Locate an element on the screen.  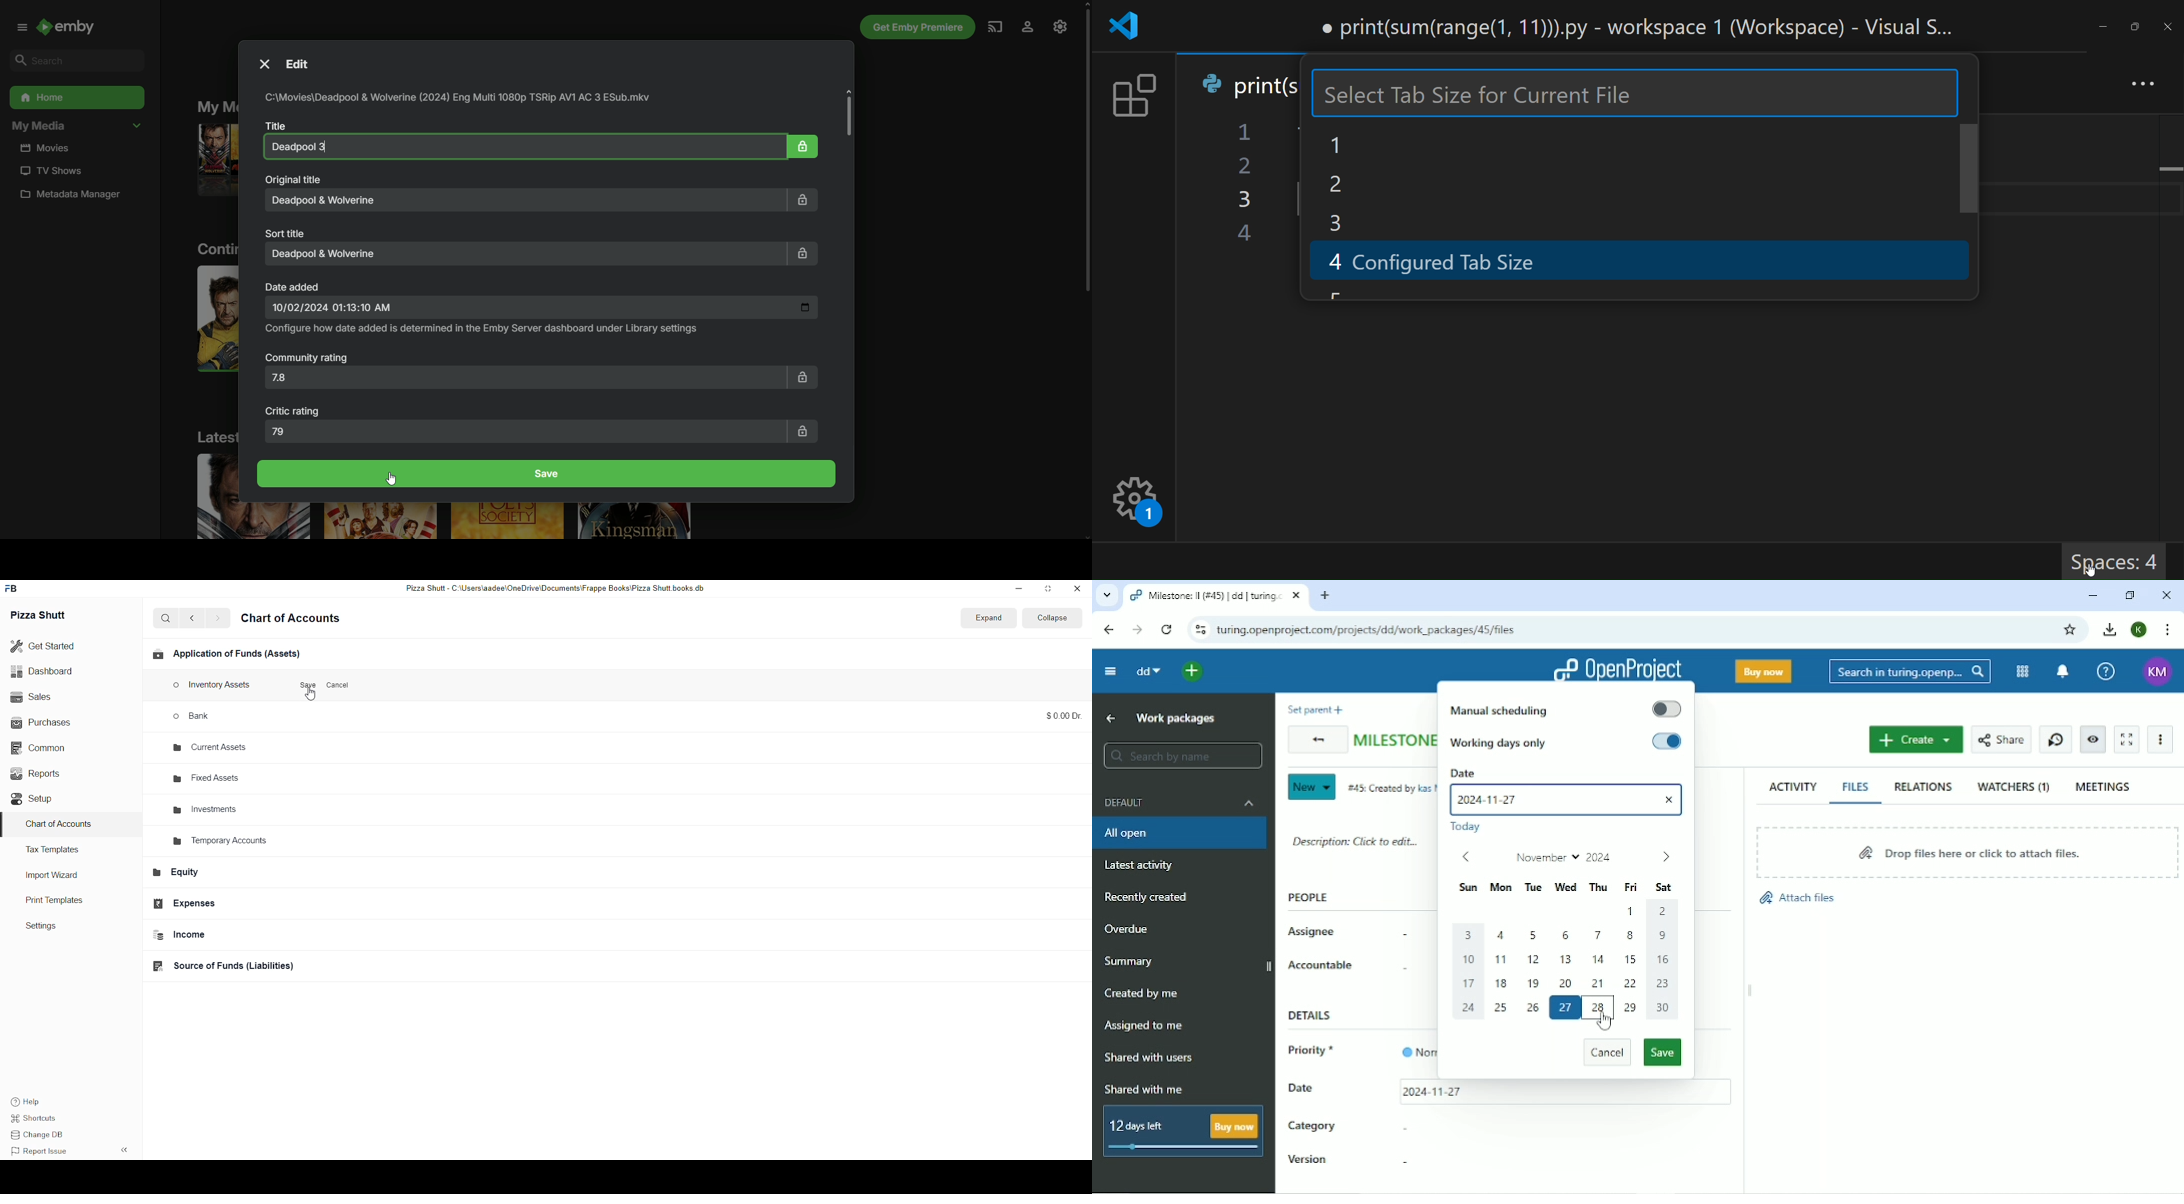
Save  is located at coordinates (308, 685).